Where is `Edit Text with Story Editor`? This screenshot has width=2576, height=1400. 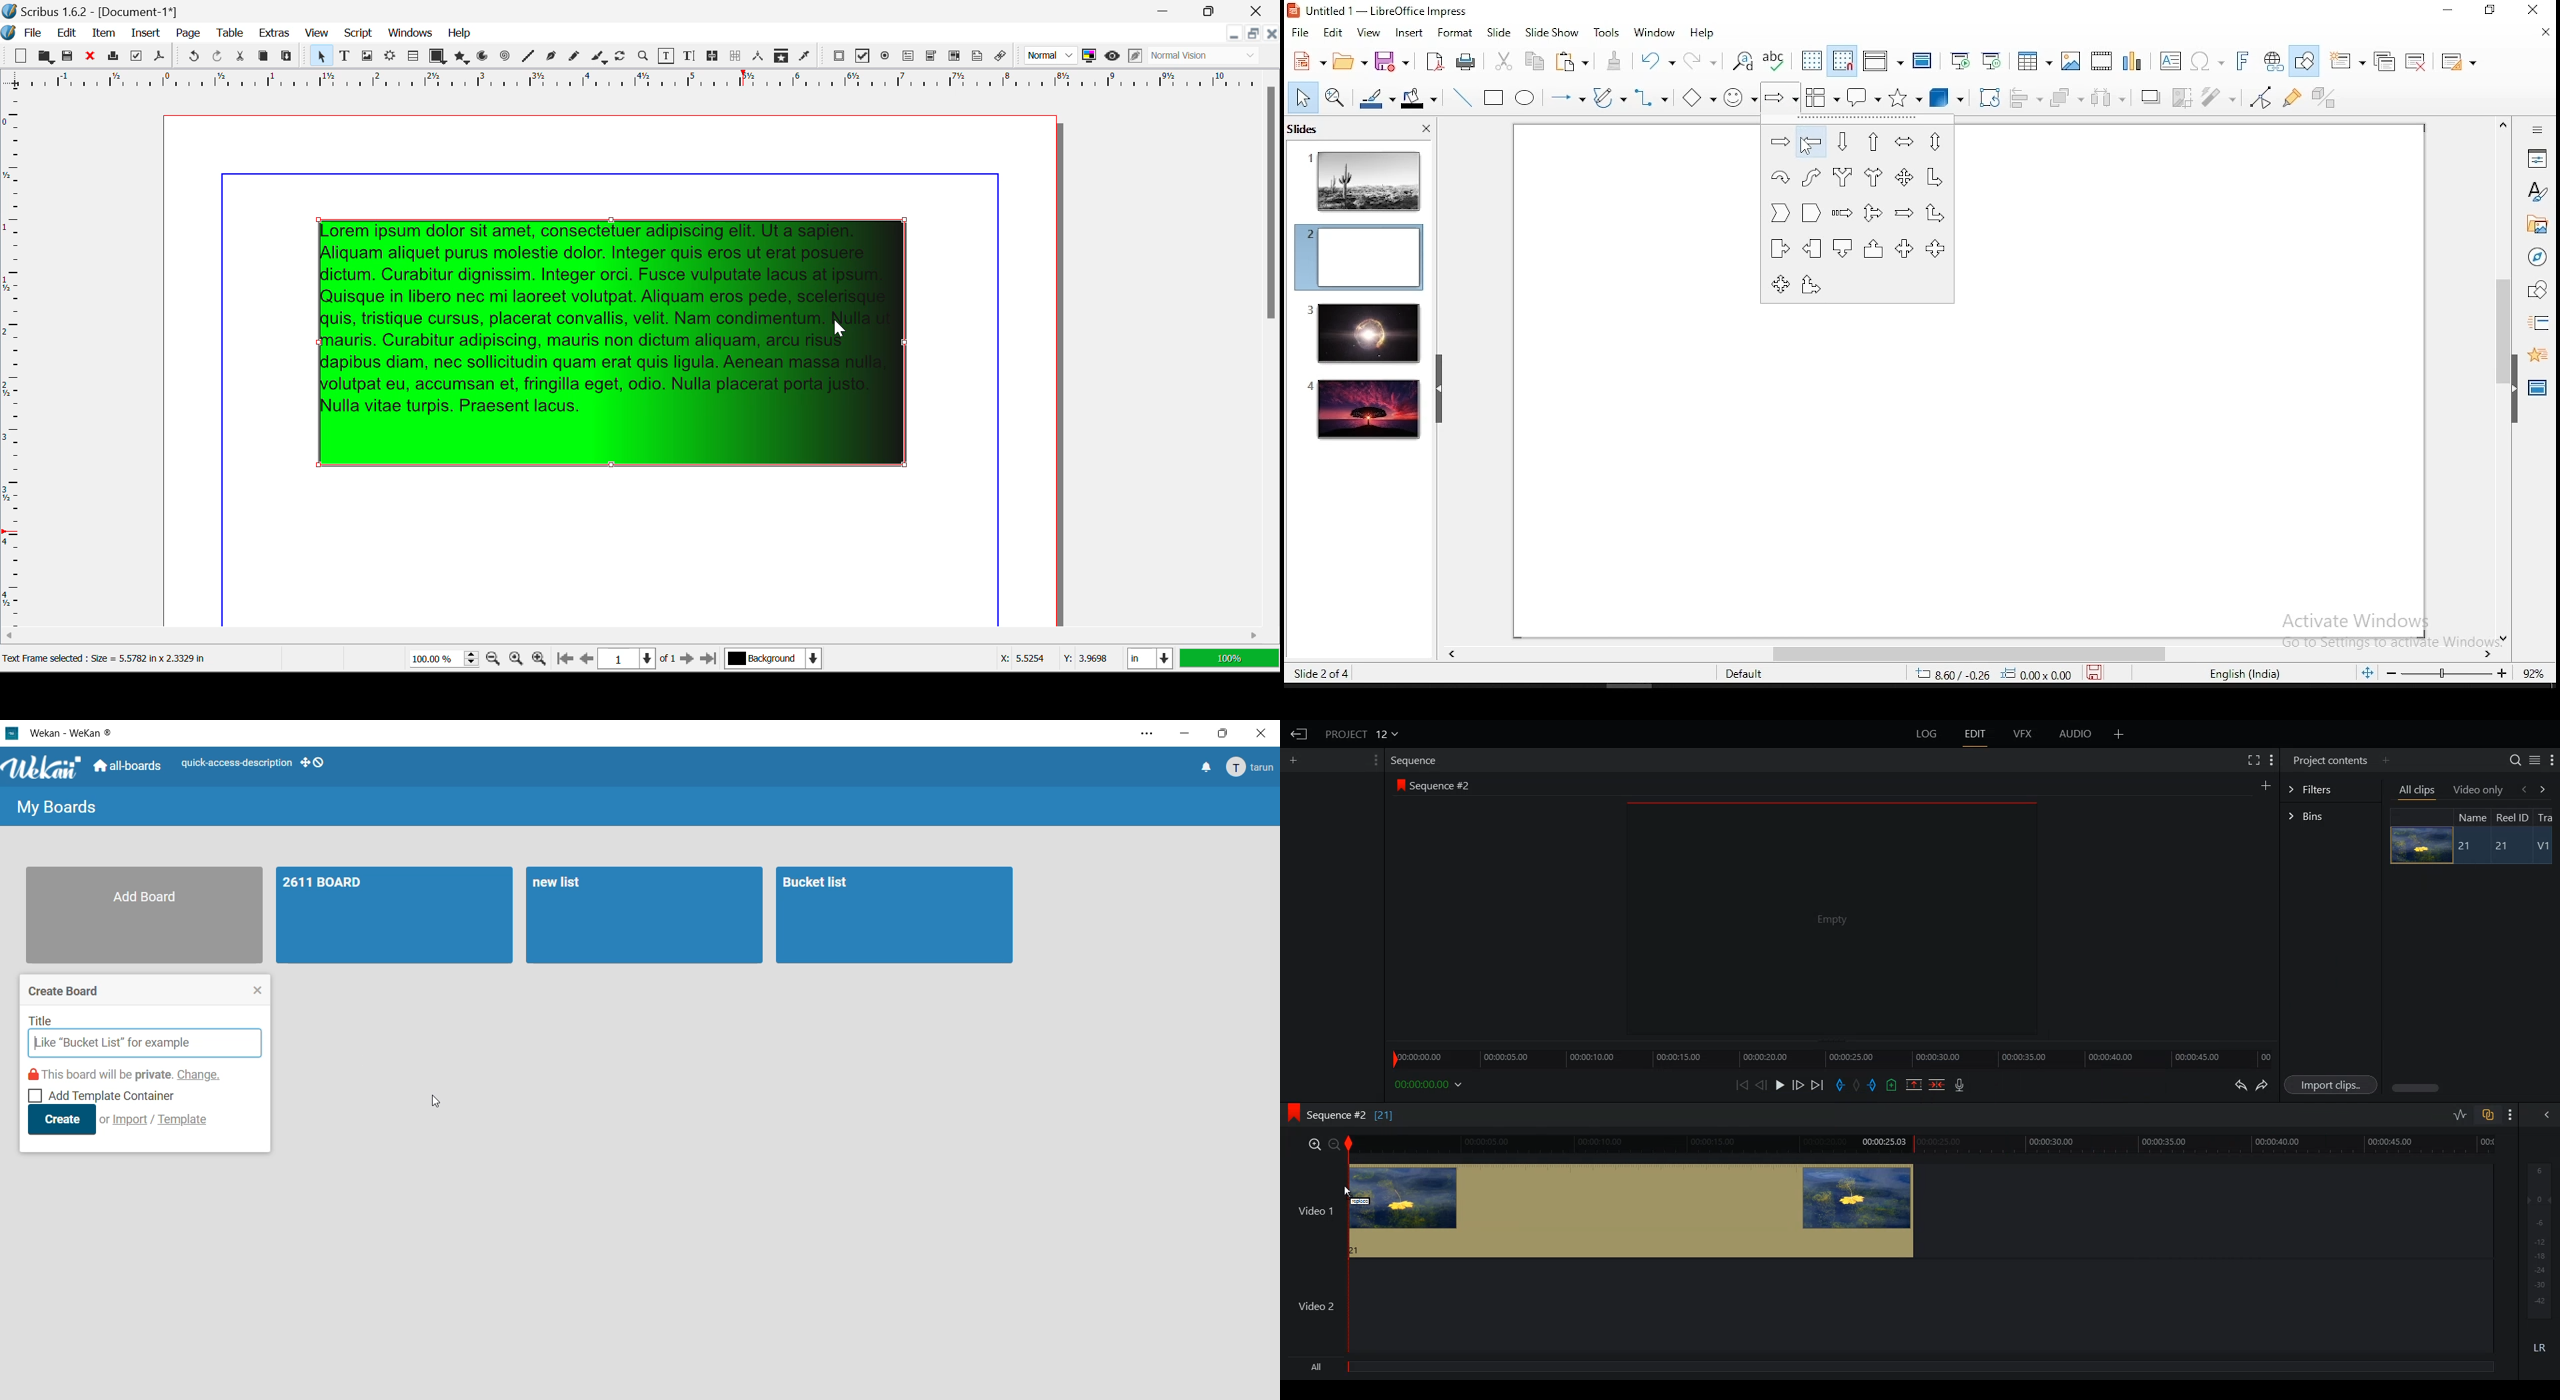
Edit Text with Story Editor is located at coordinates (691, 56).